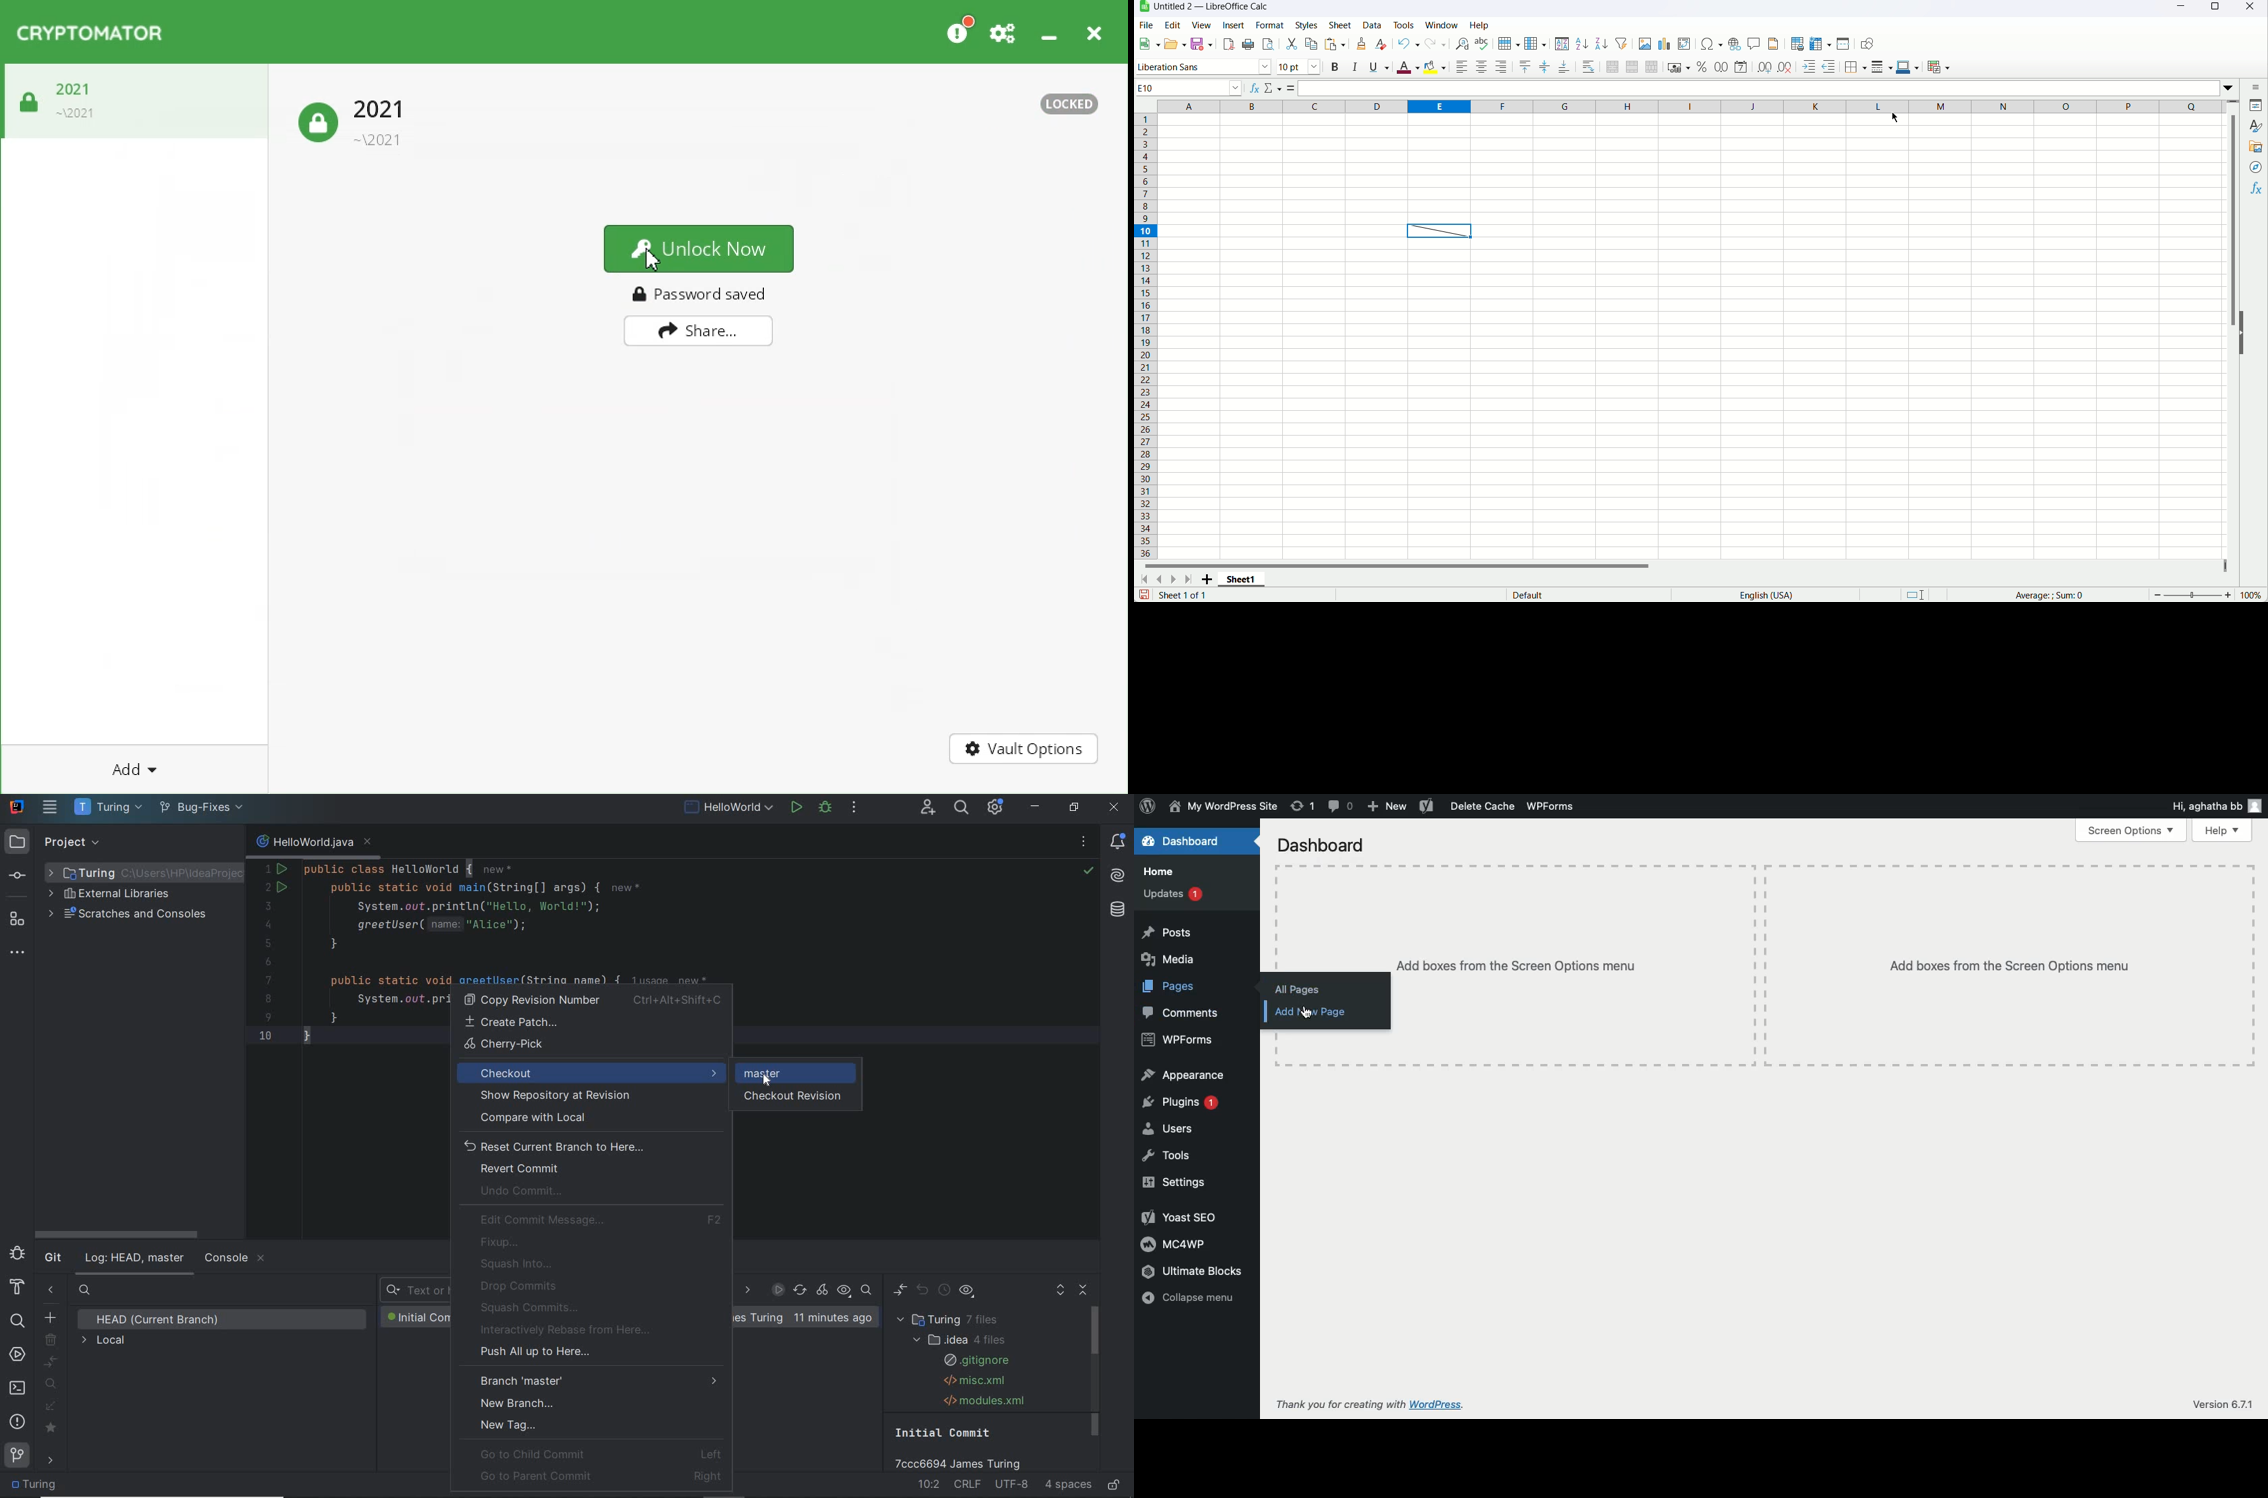  I want to click on Find and replace, so click(1461, 44).